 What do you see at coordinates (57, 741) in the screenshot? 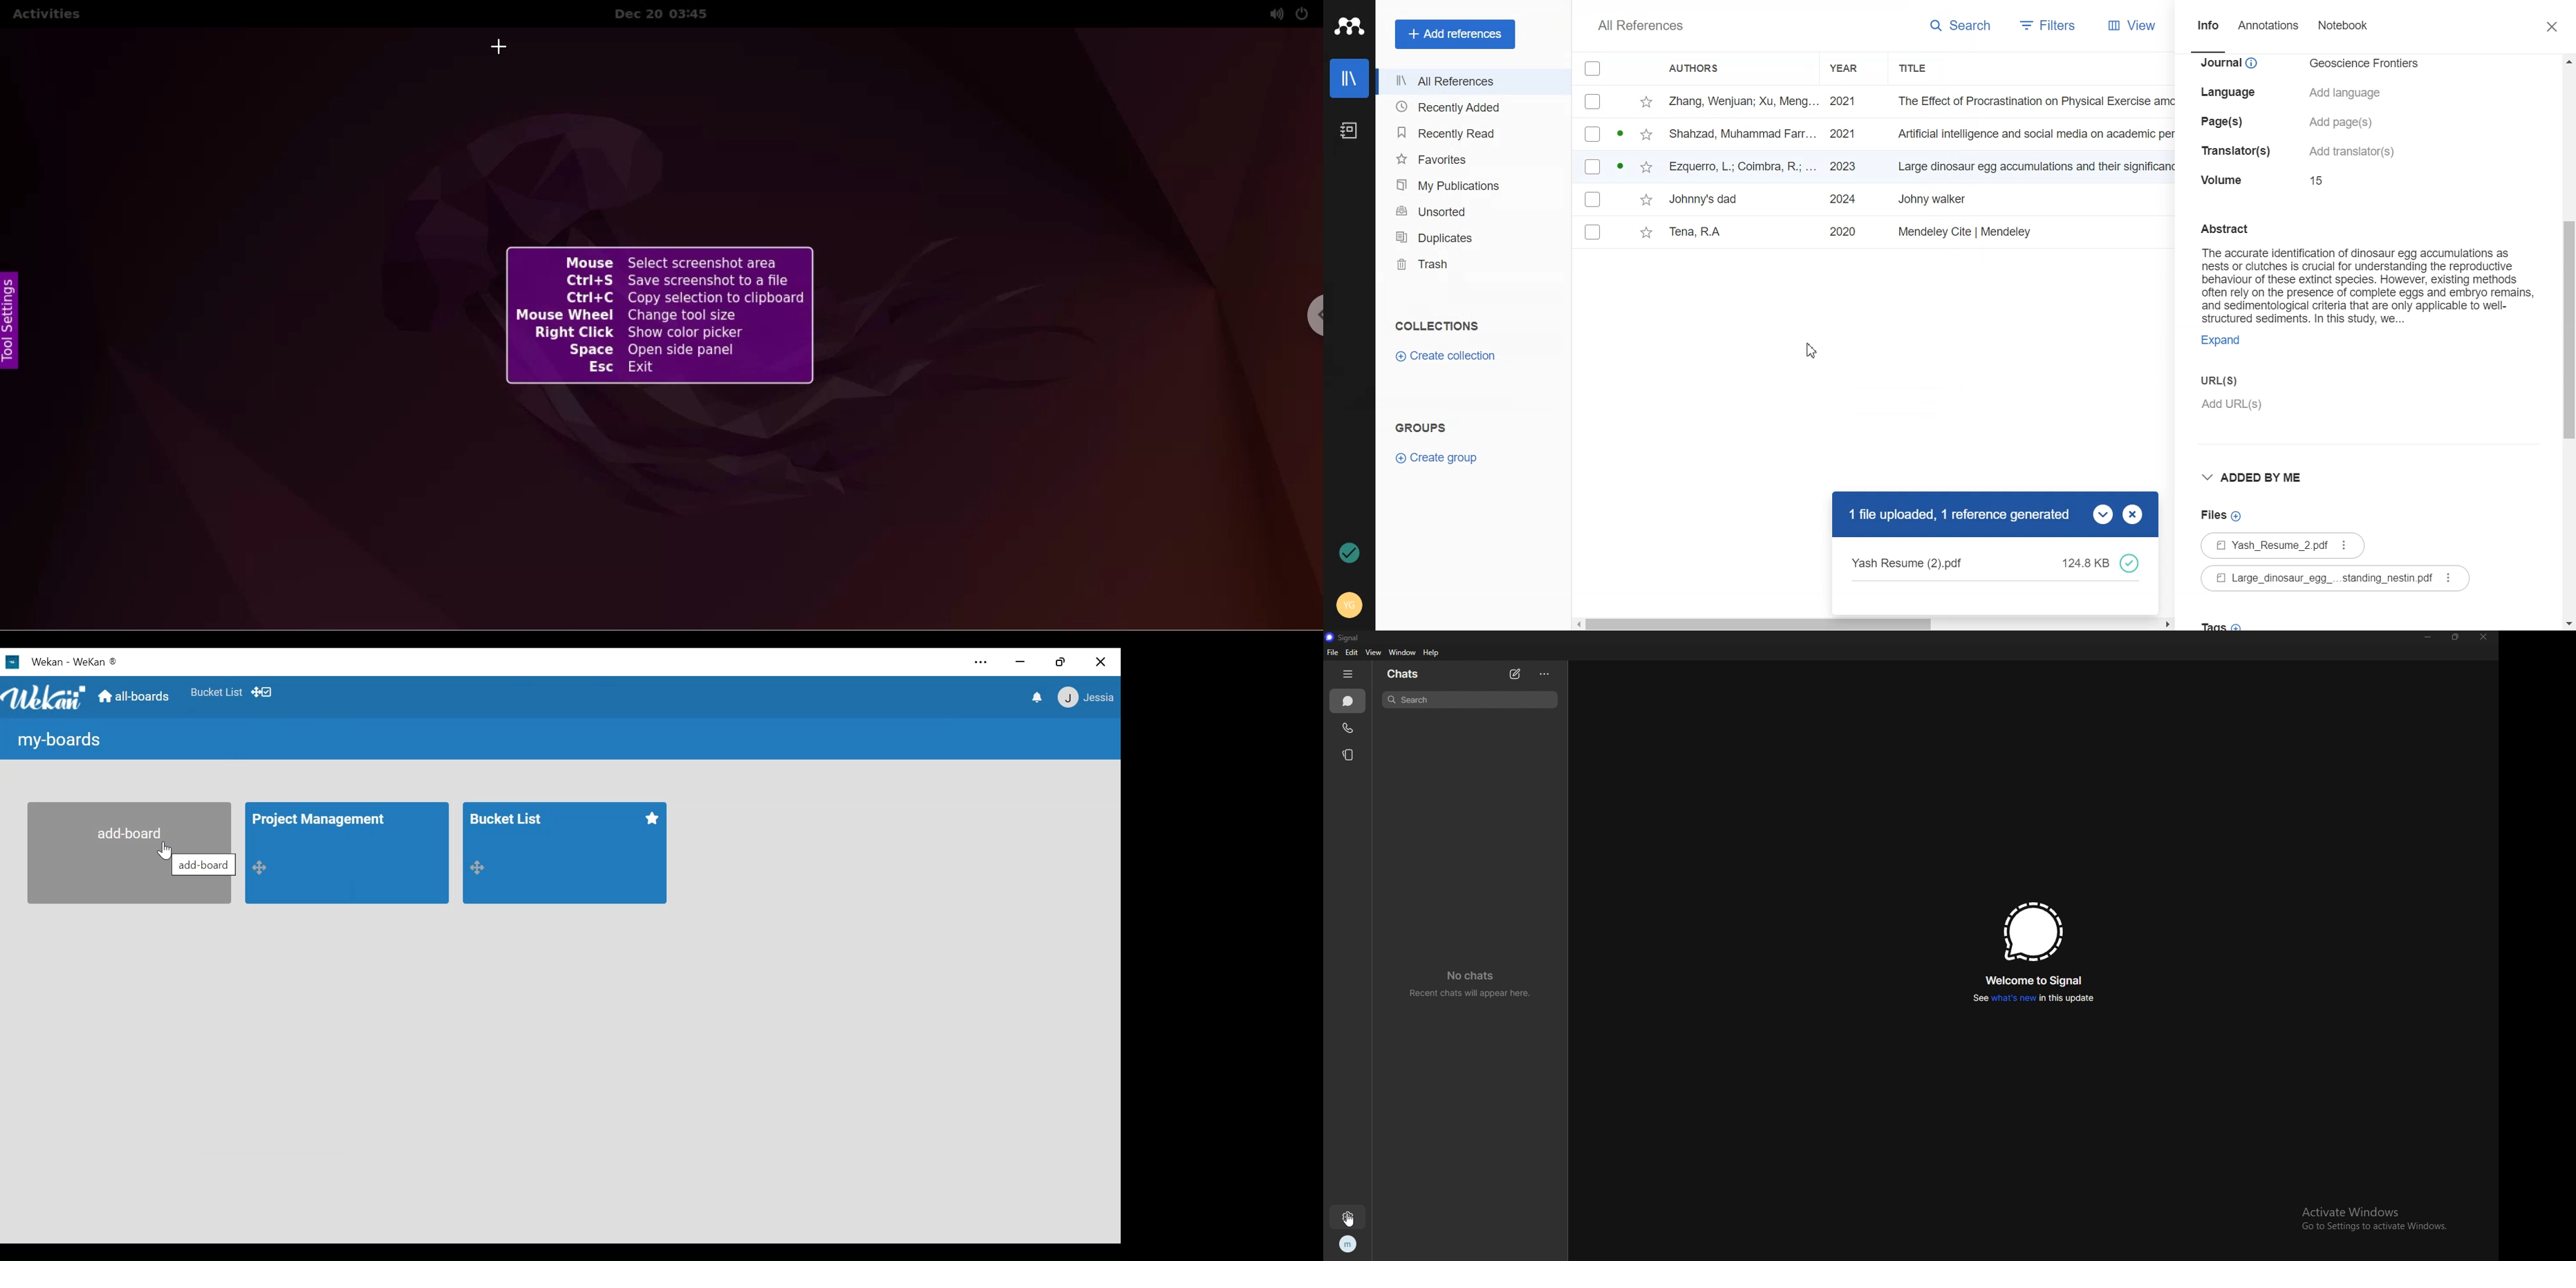
I see `My boards` at bounding box center [57, 741].